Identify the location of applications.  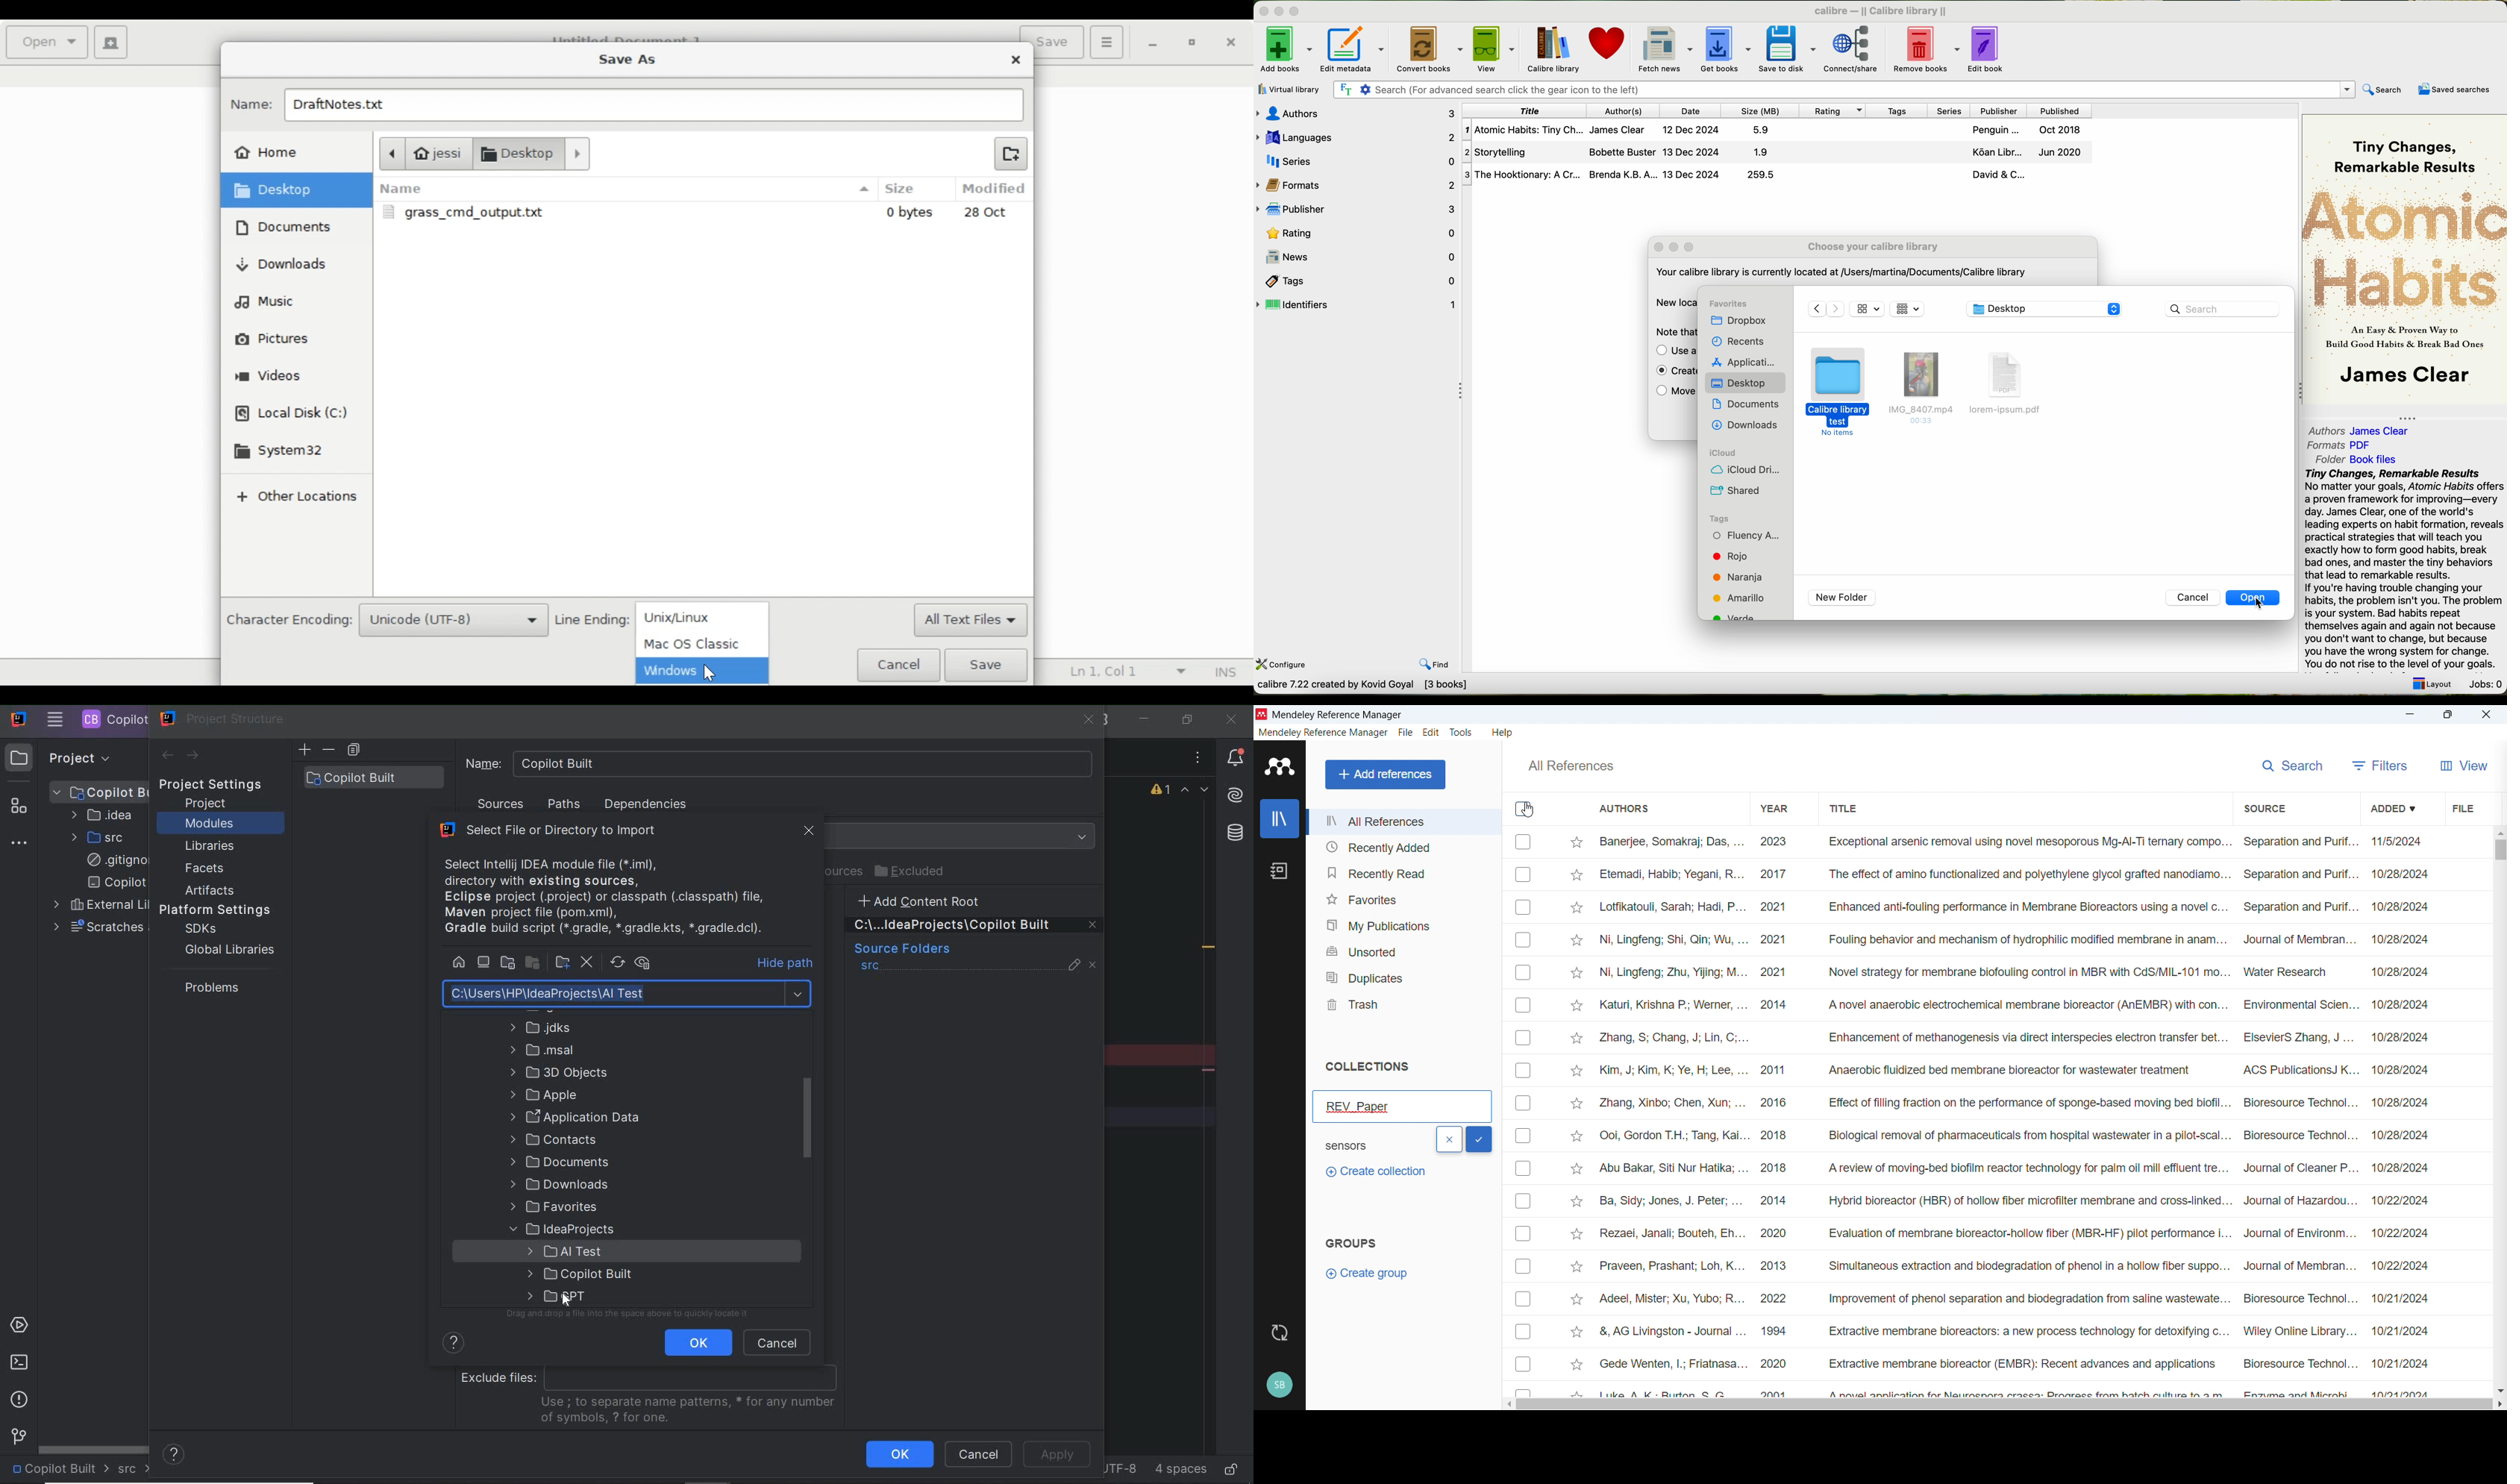
(1743, 363).